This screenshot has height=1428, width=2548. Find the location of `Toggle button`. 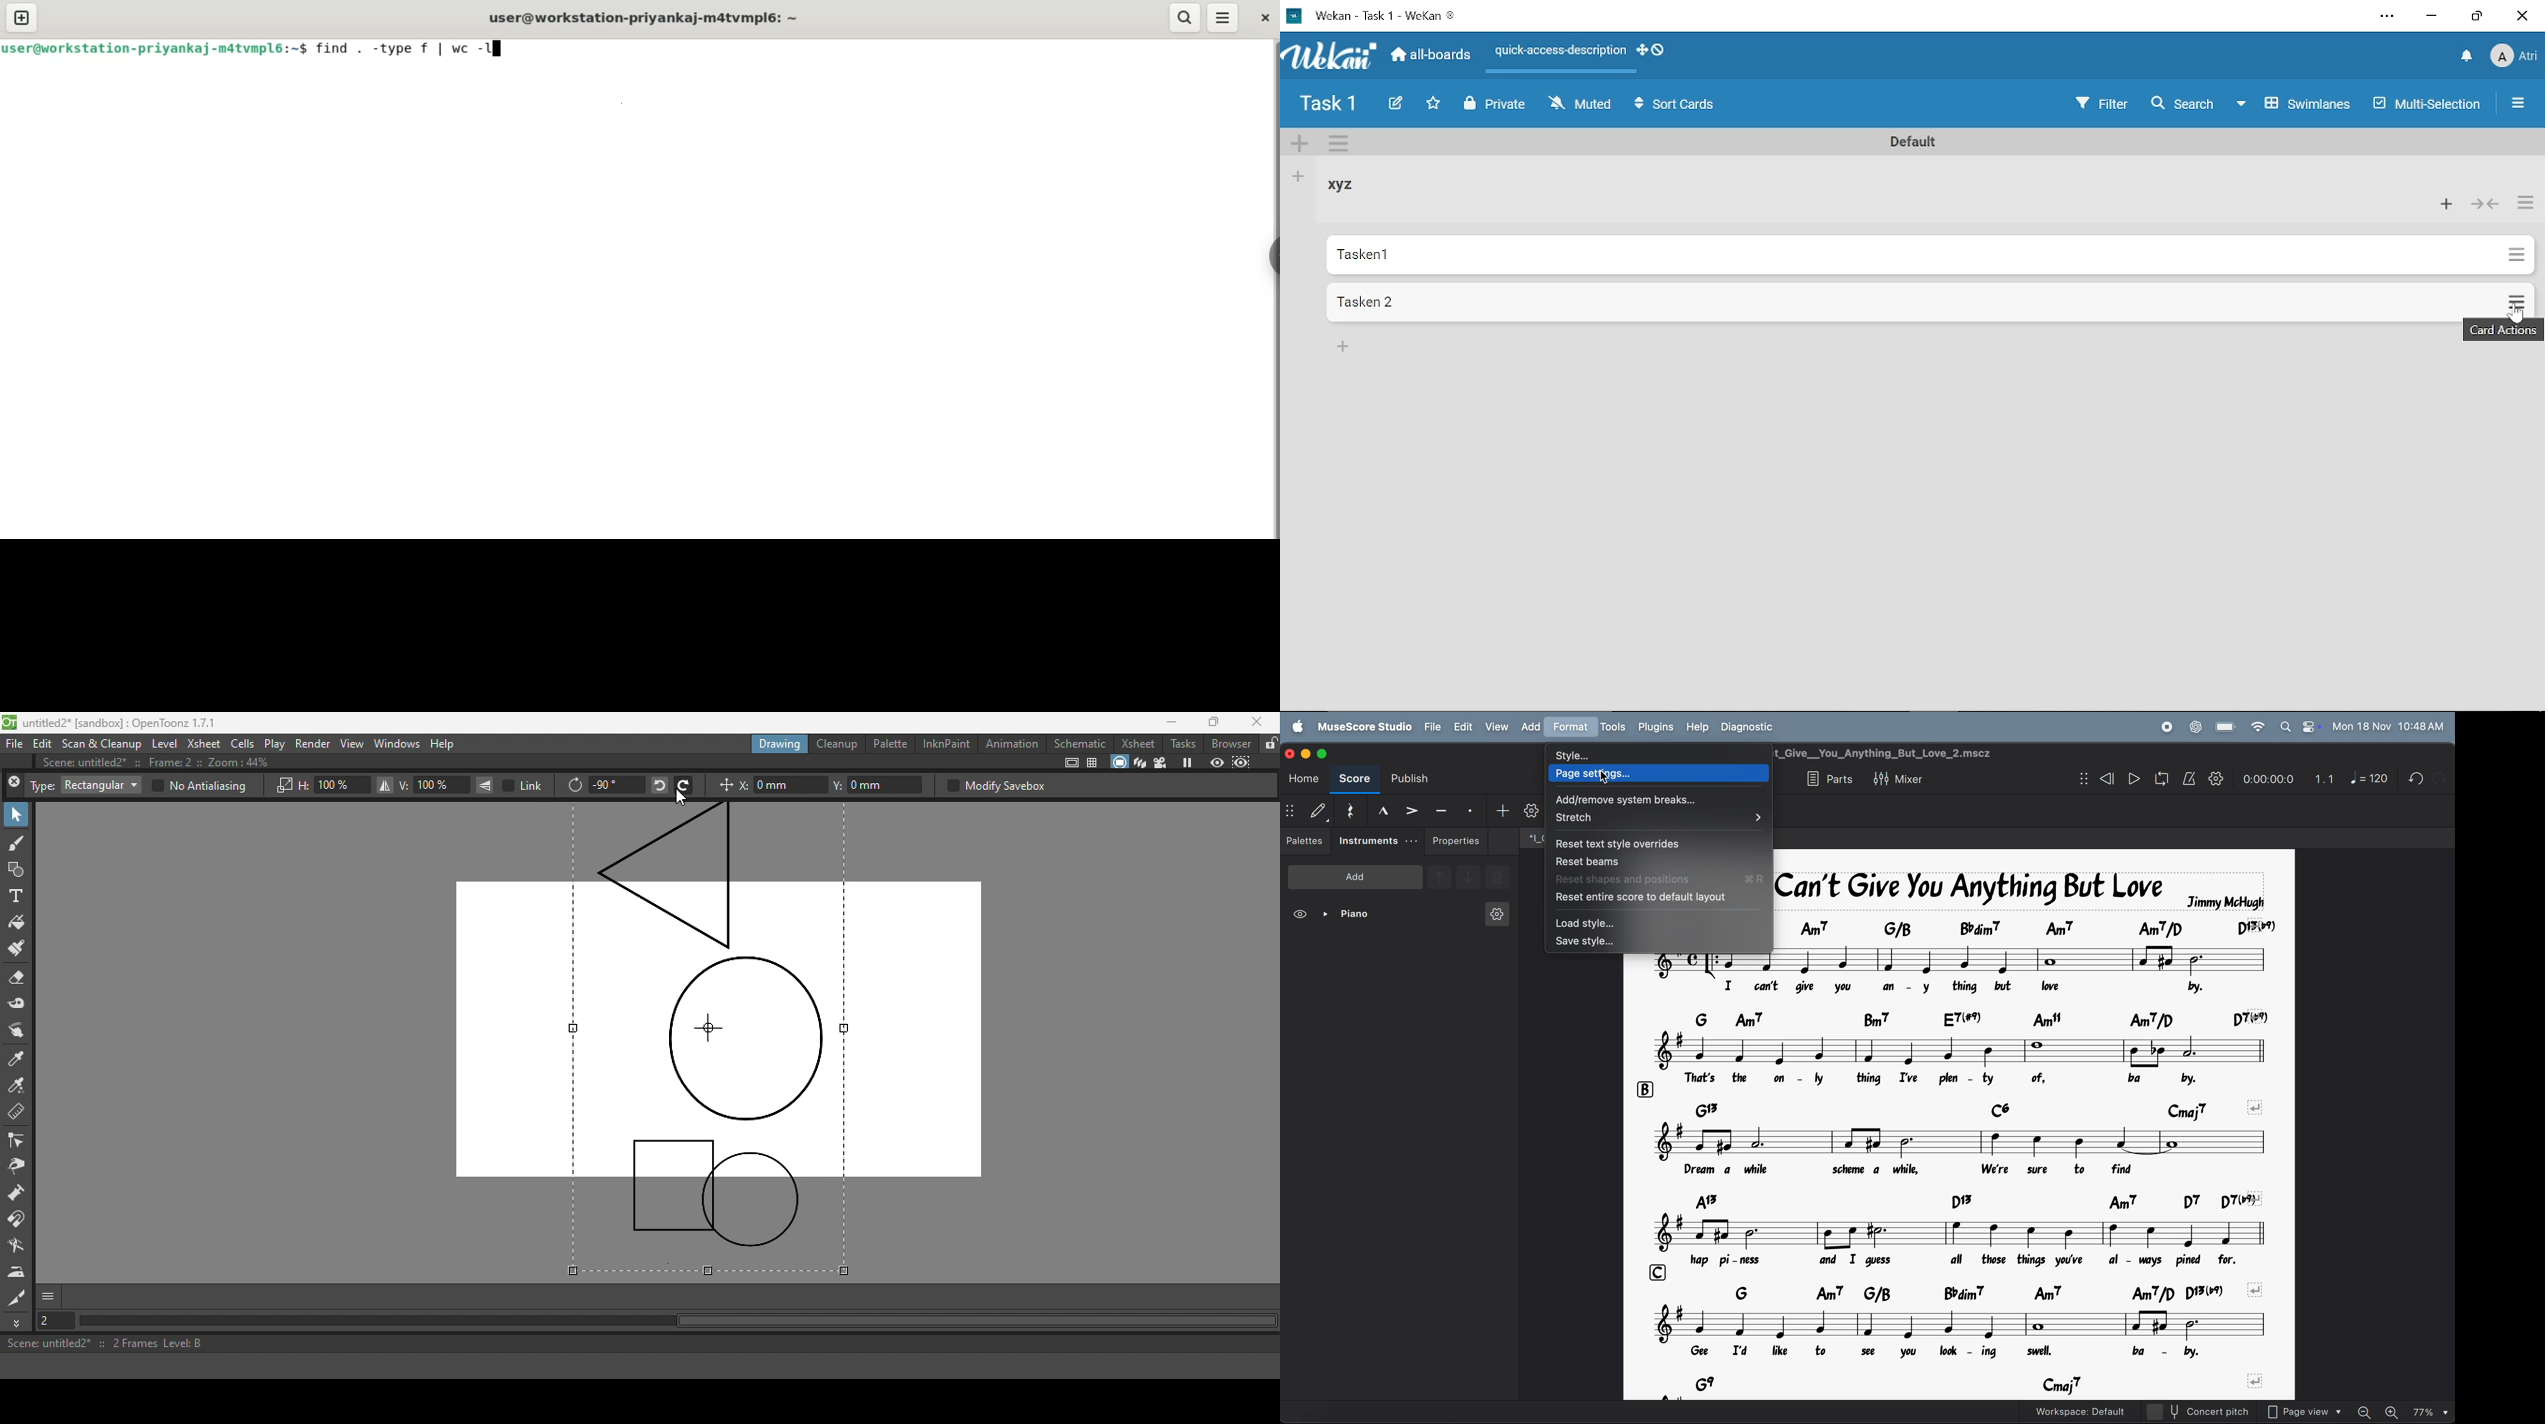

Toggle button is located at coordinates (1267, 258).